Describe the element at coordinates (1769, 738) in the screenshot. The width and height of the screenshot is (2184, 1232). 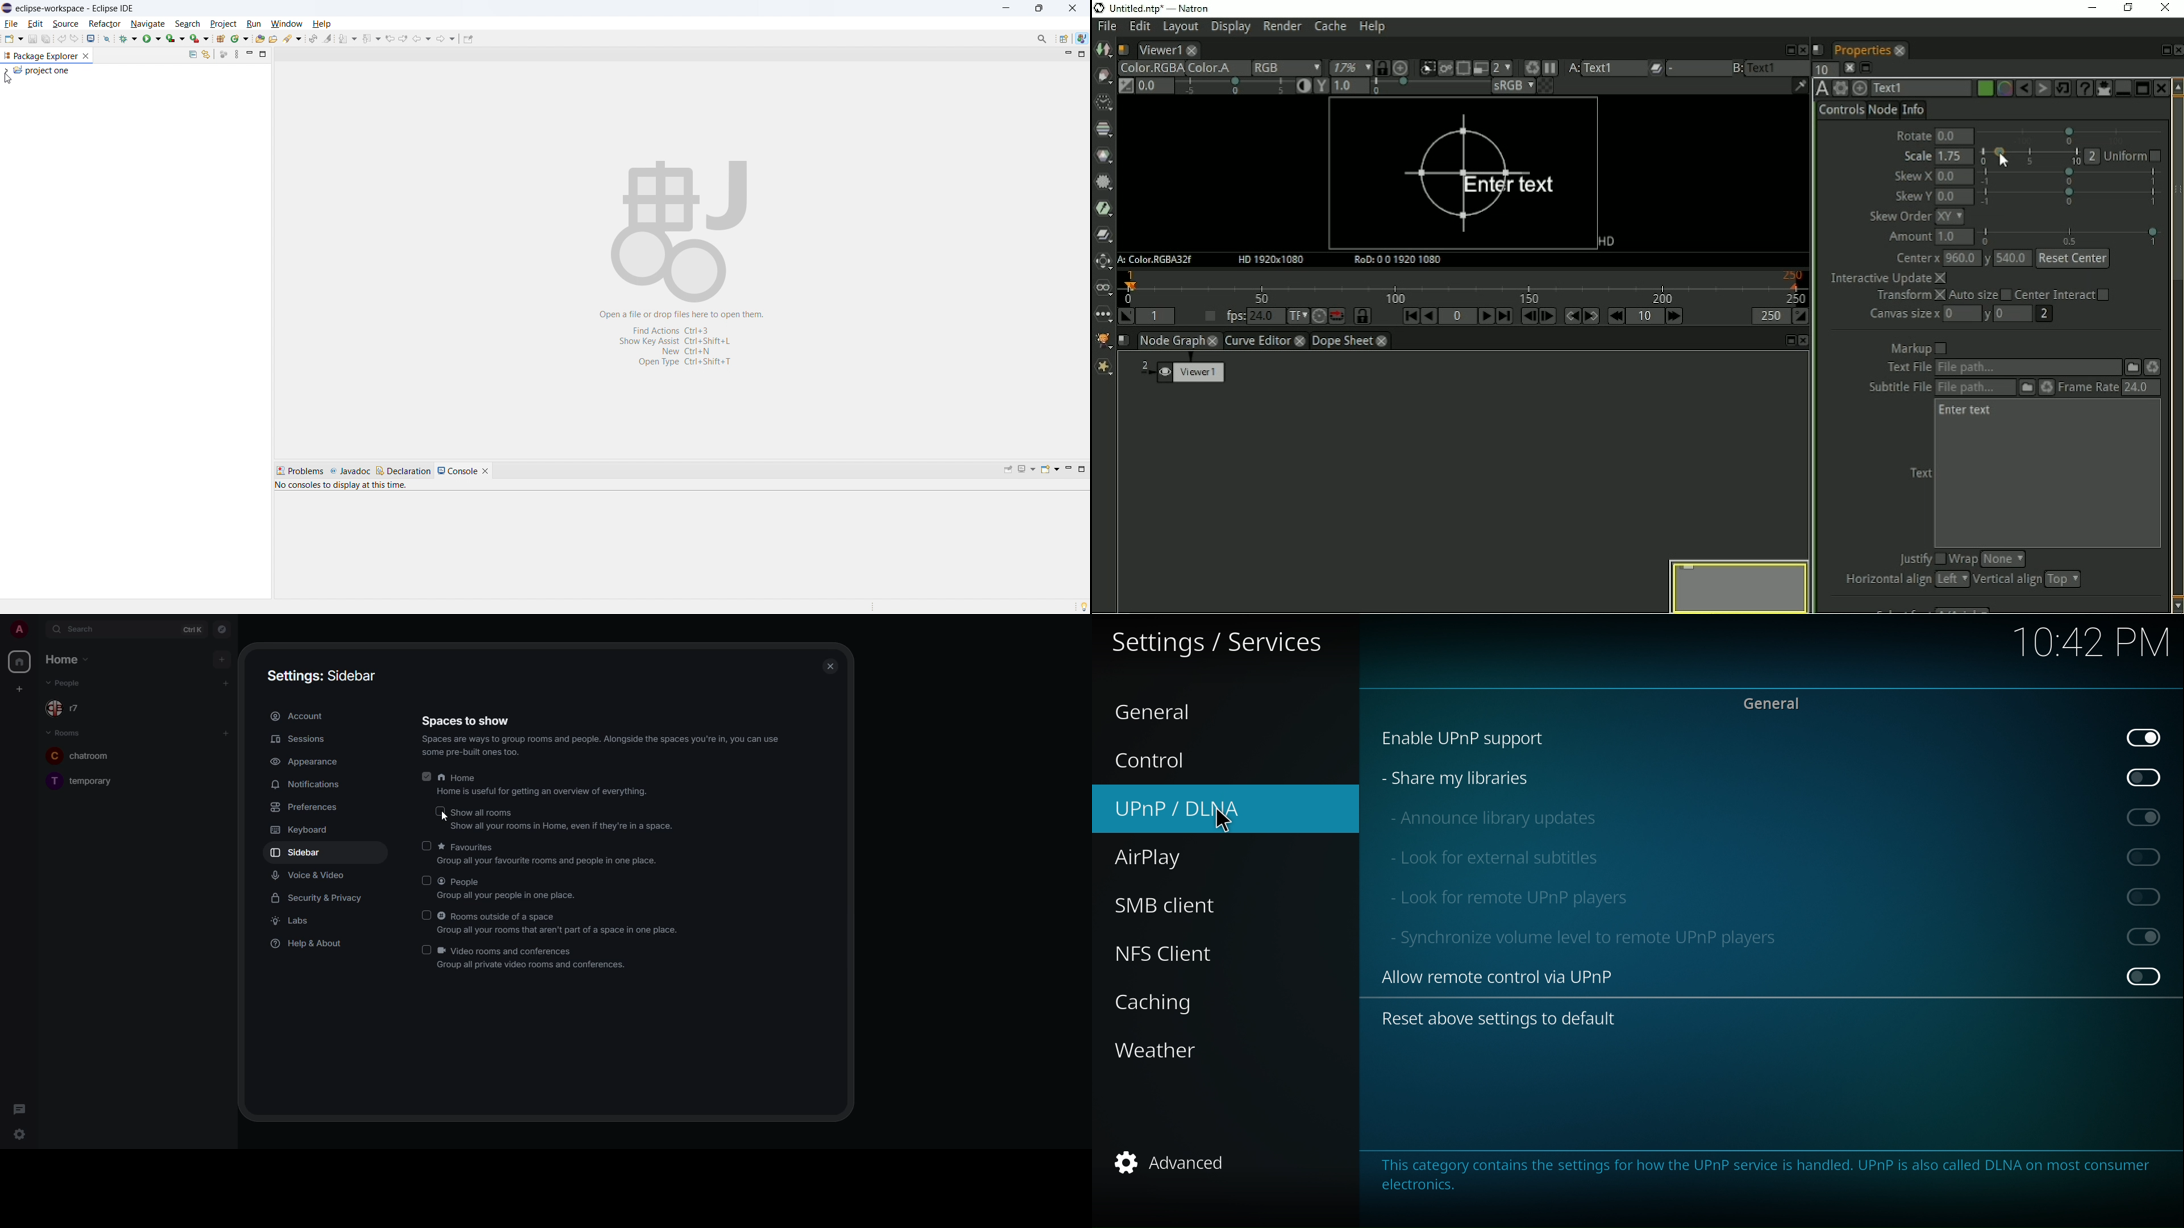
I see `enable UPnP support` at that location.